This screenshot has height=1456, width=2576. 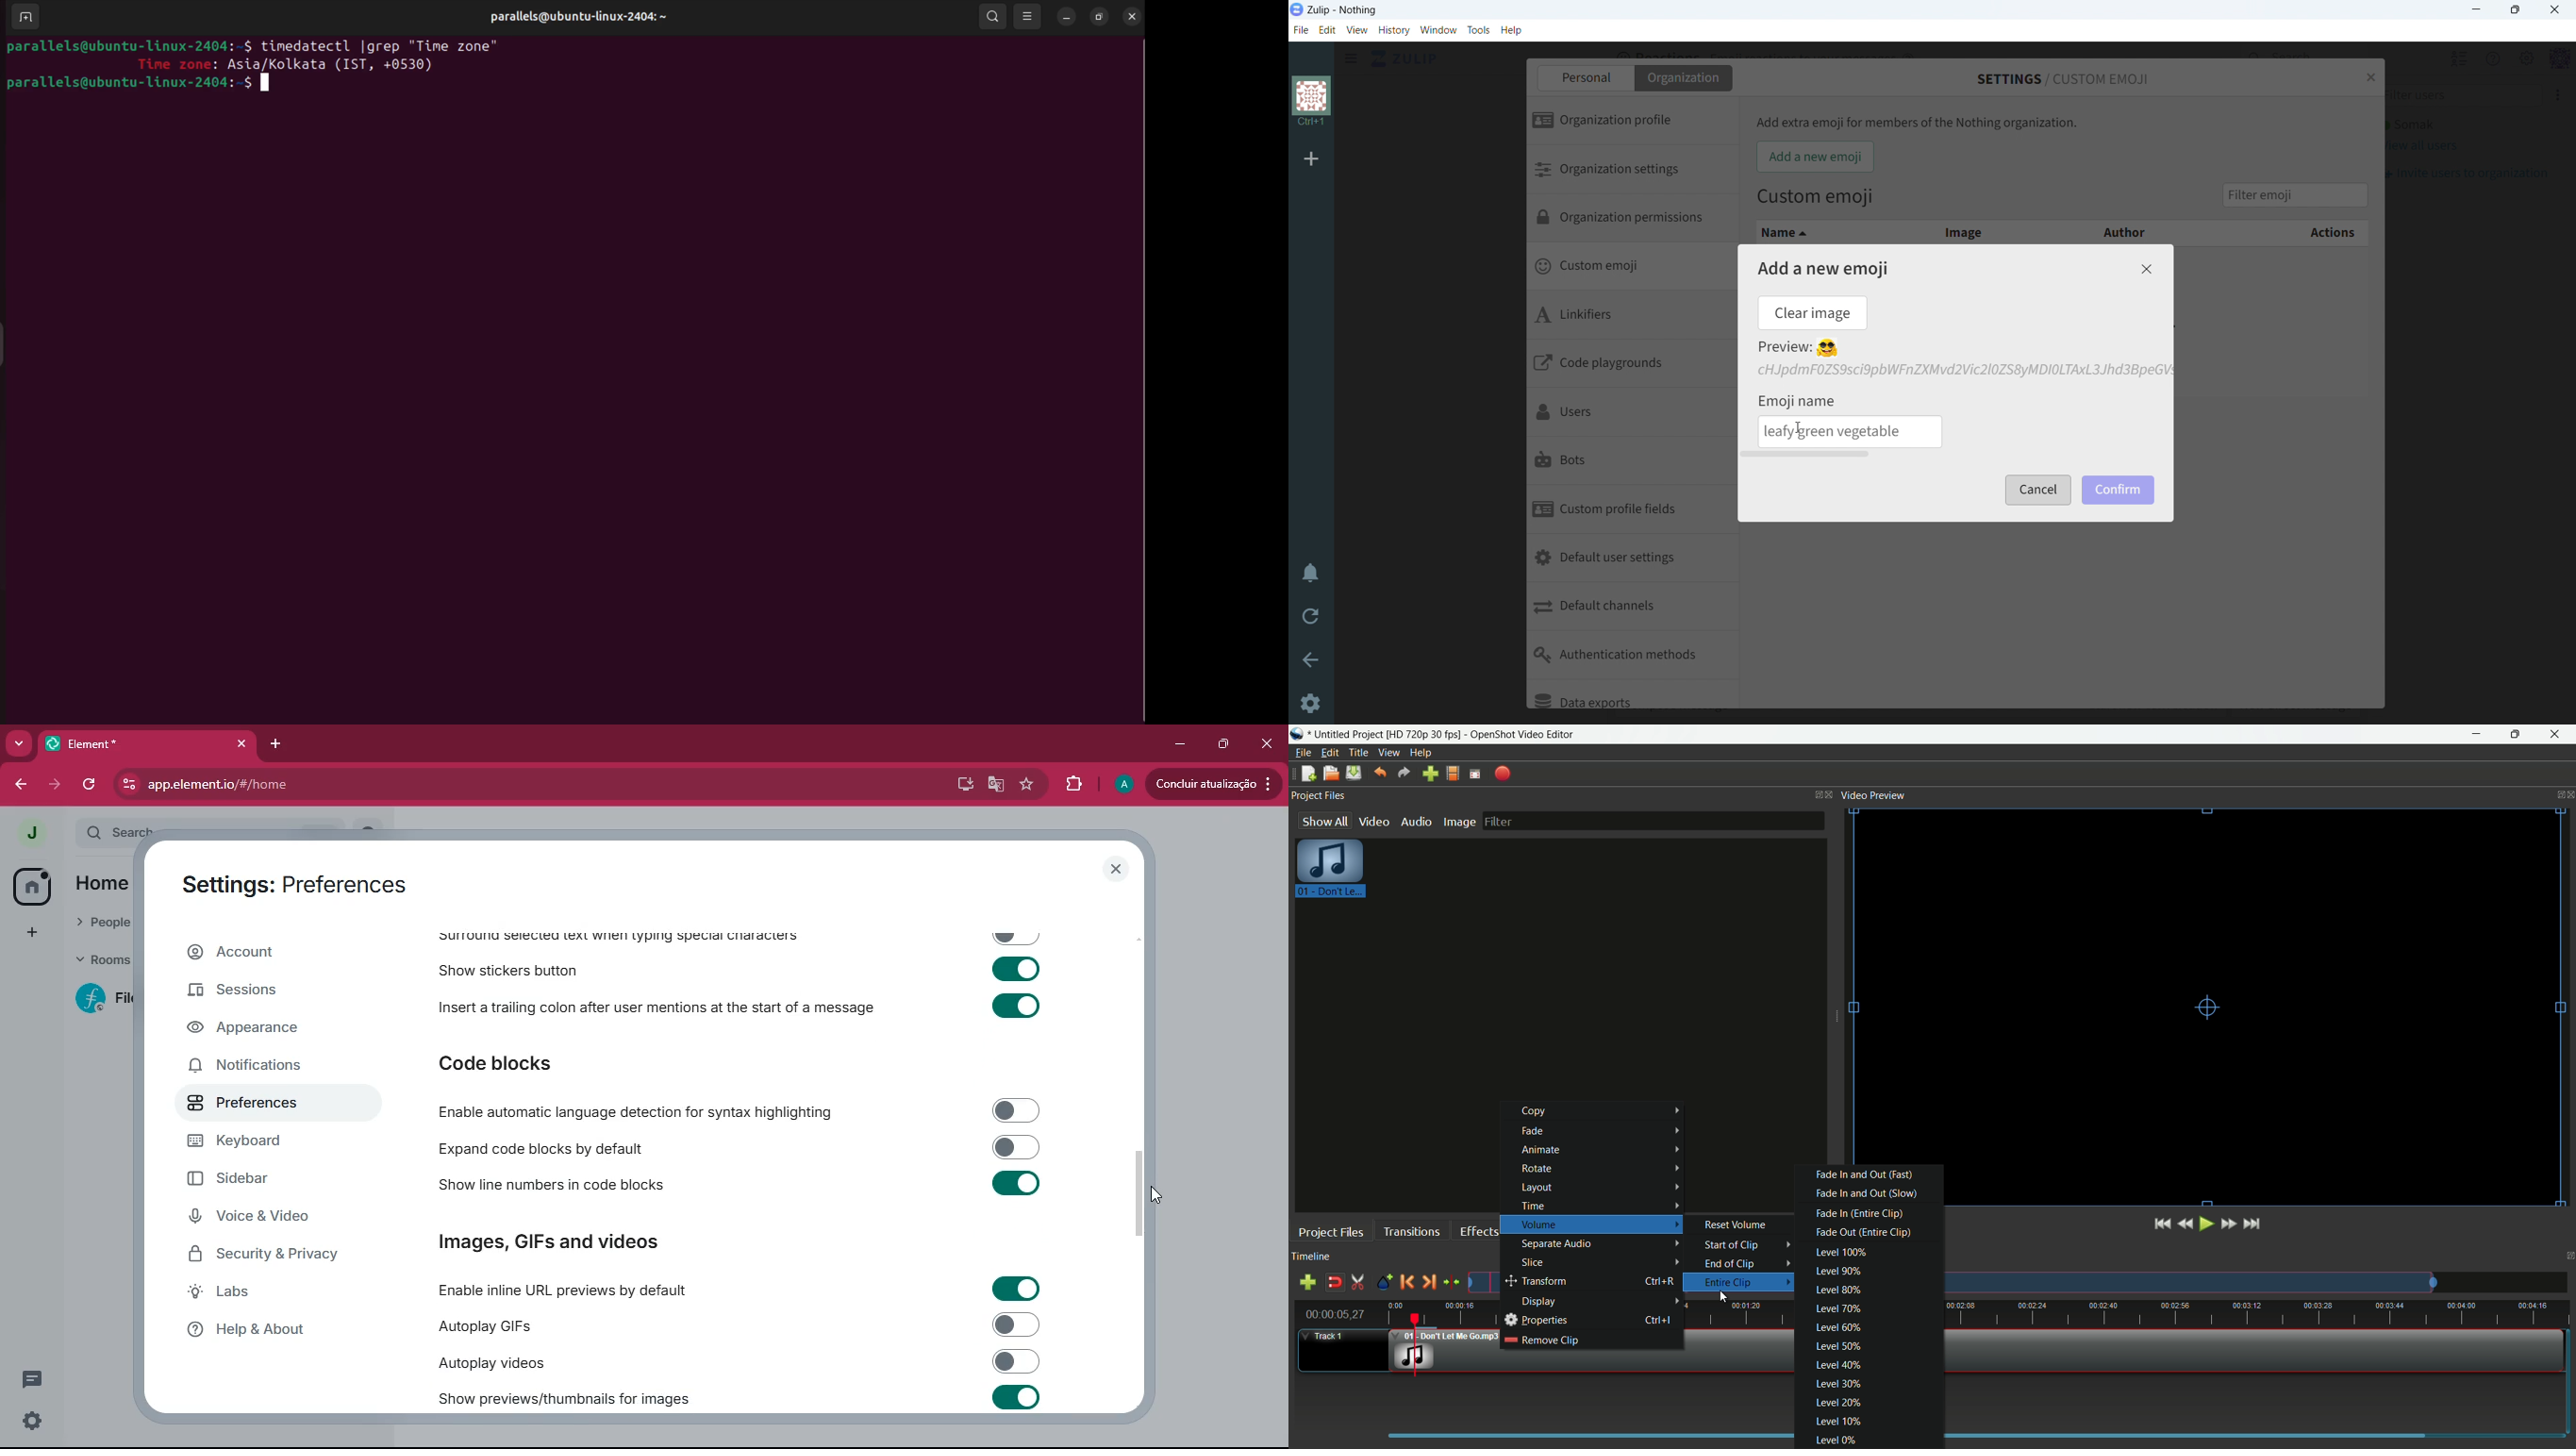 I want to click on scroll up, so click(x=2568, y=49).